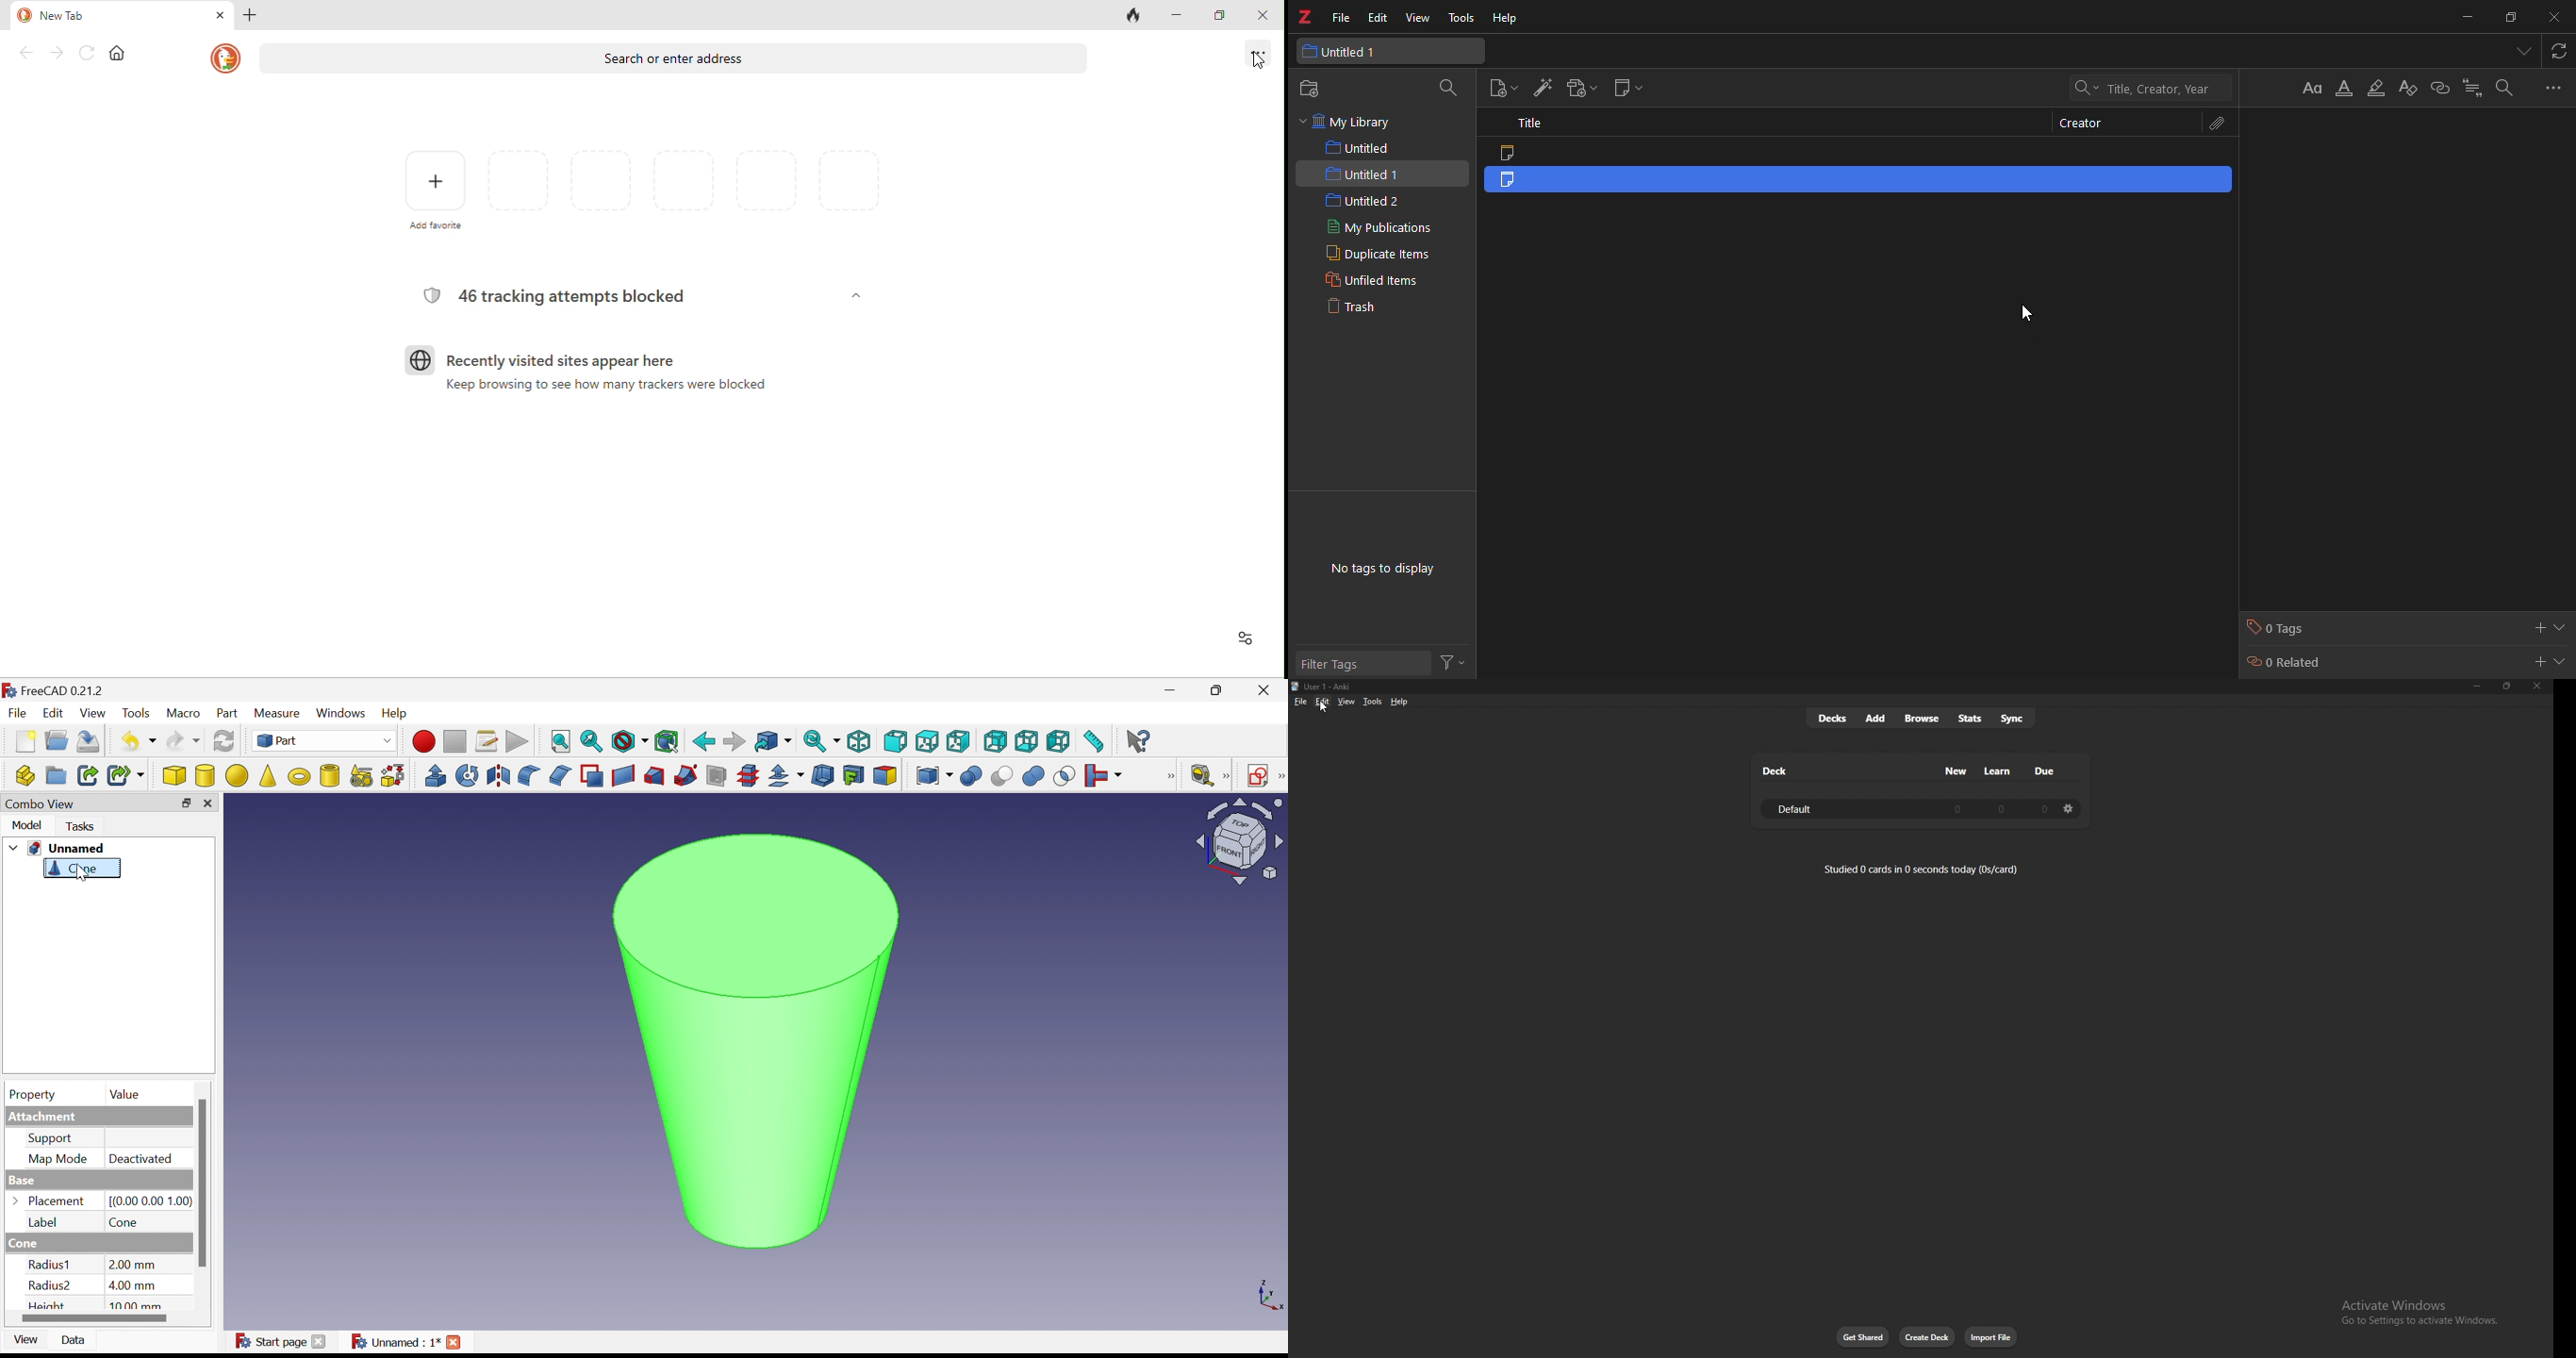  I want to click on Draw style, so click(630, 741).